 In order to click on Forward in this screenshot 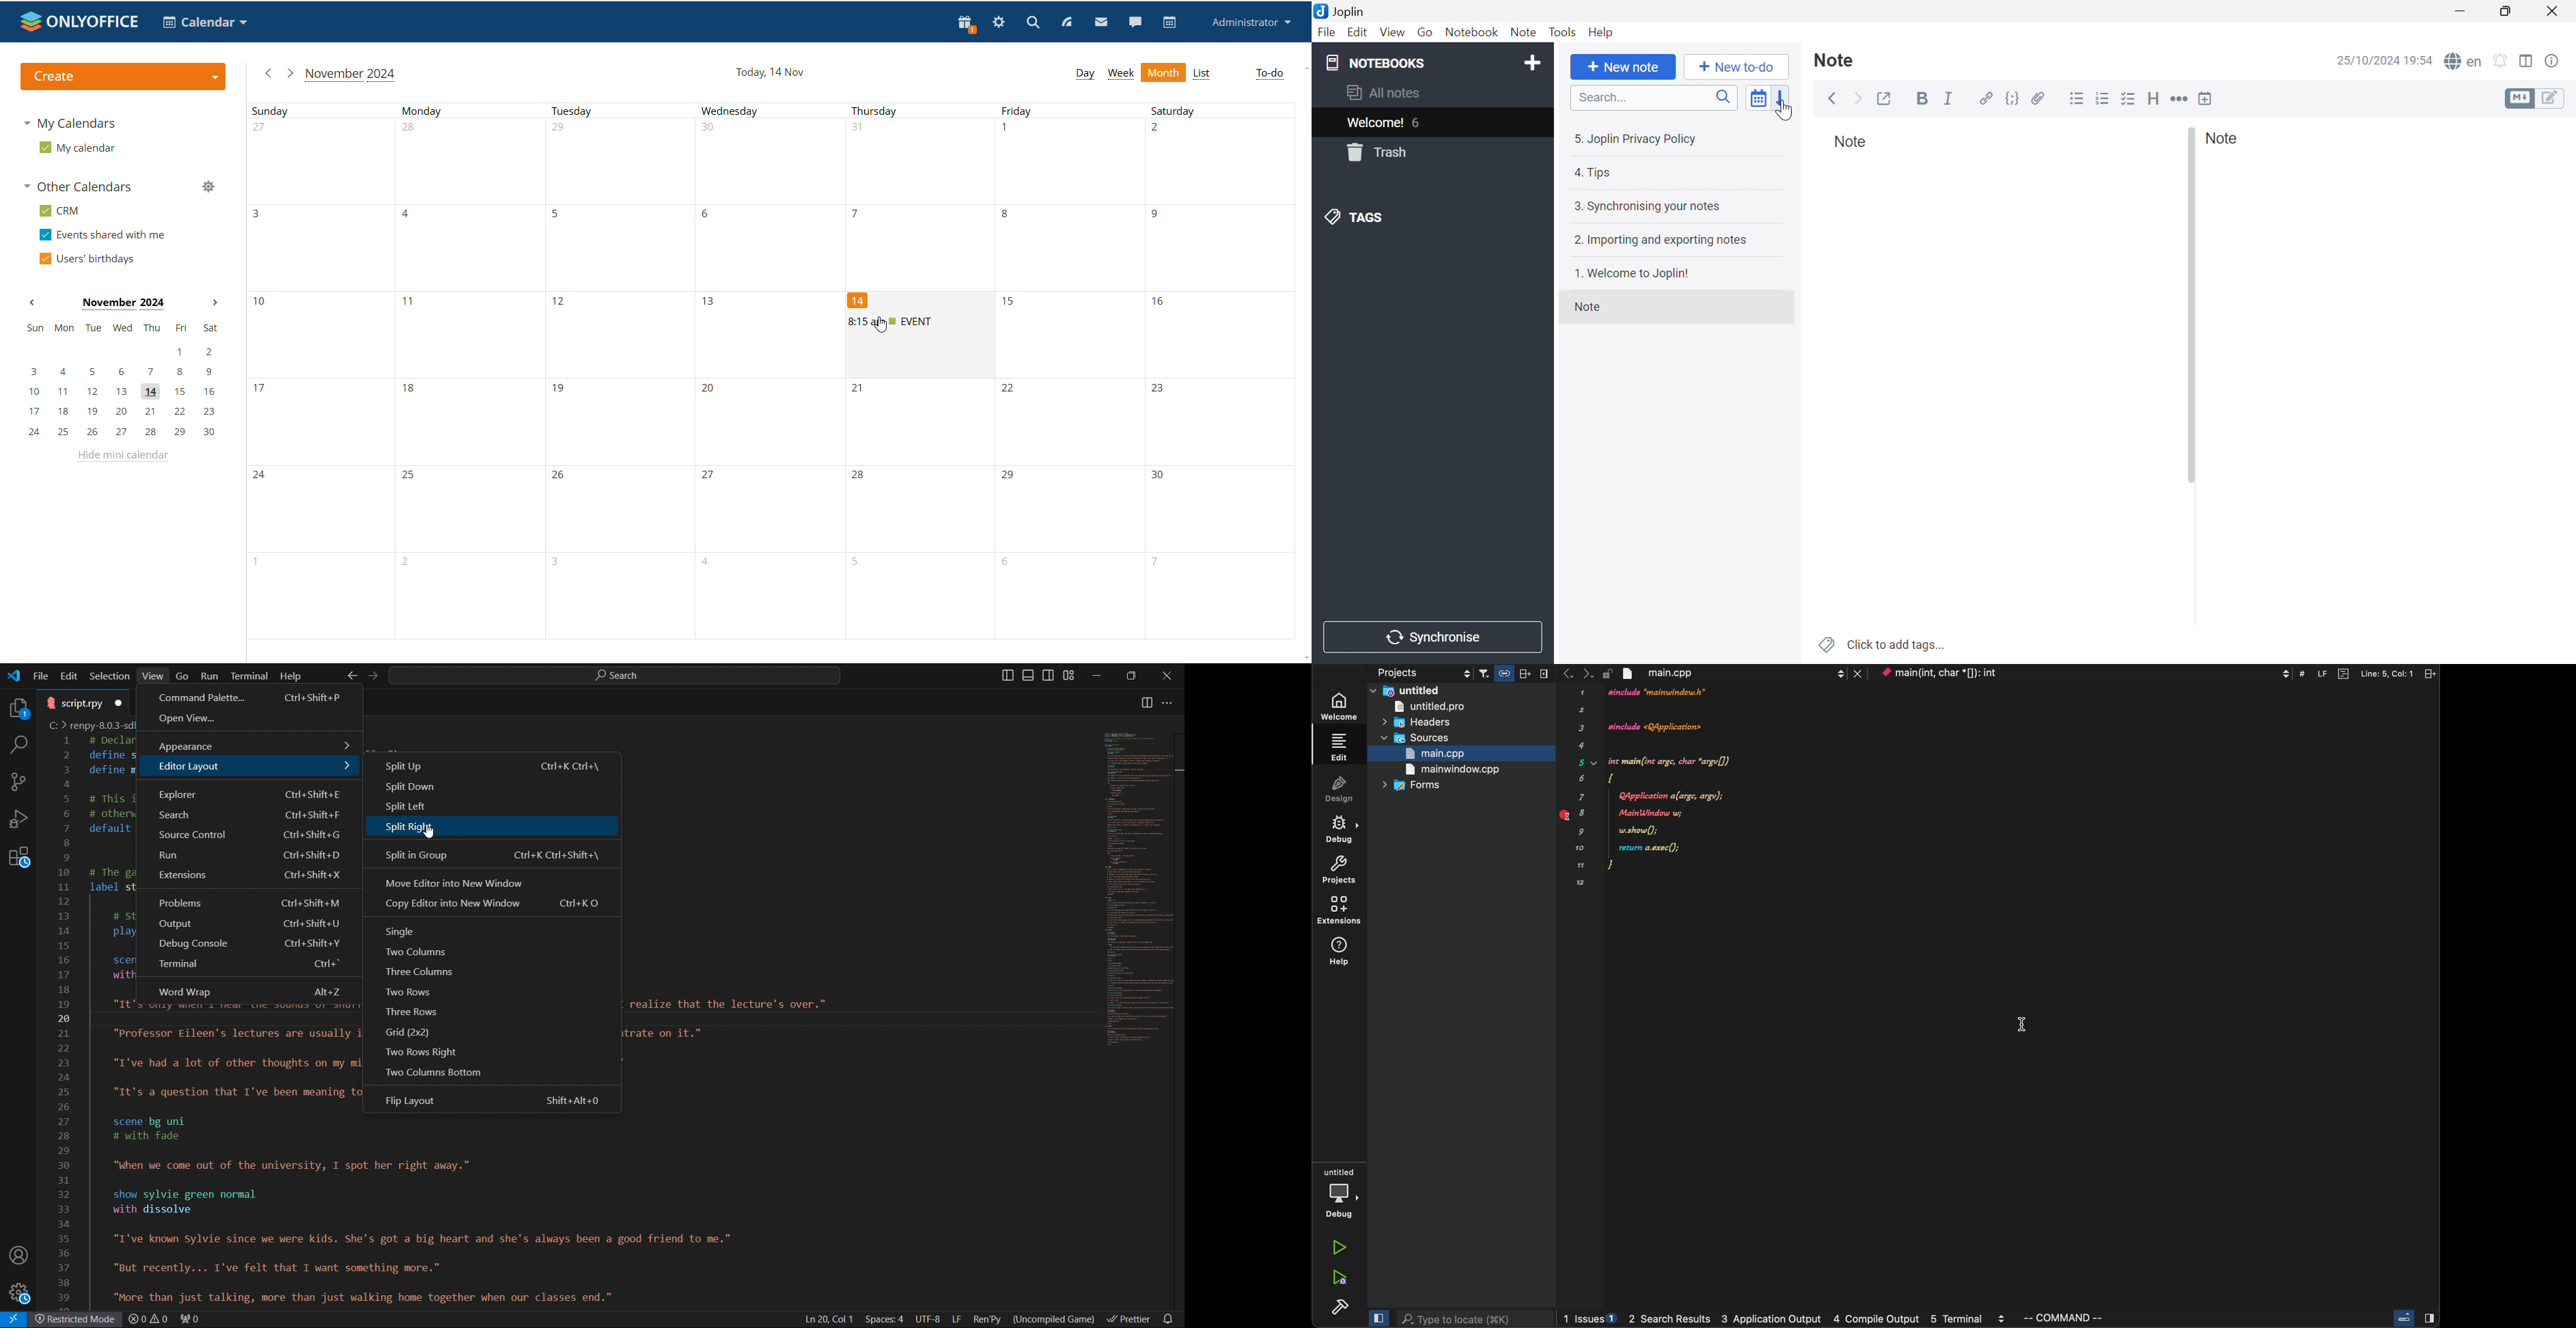, I will do `click(1859, 99)`.